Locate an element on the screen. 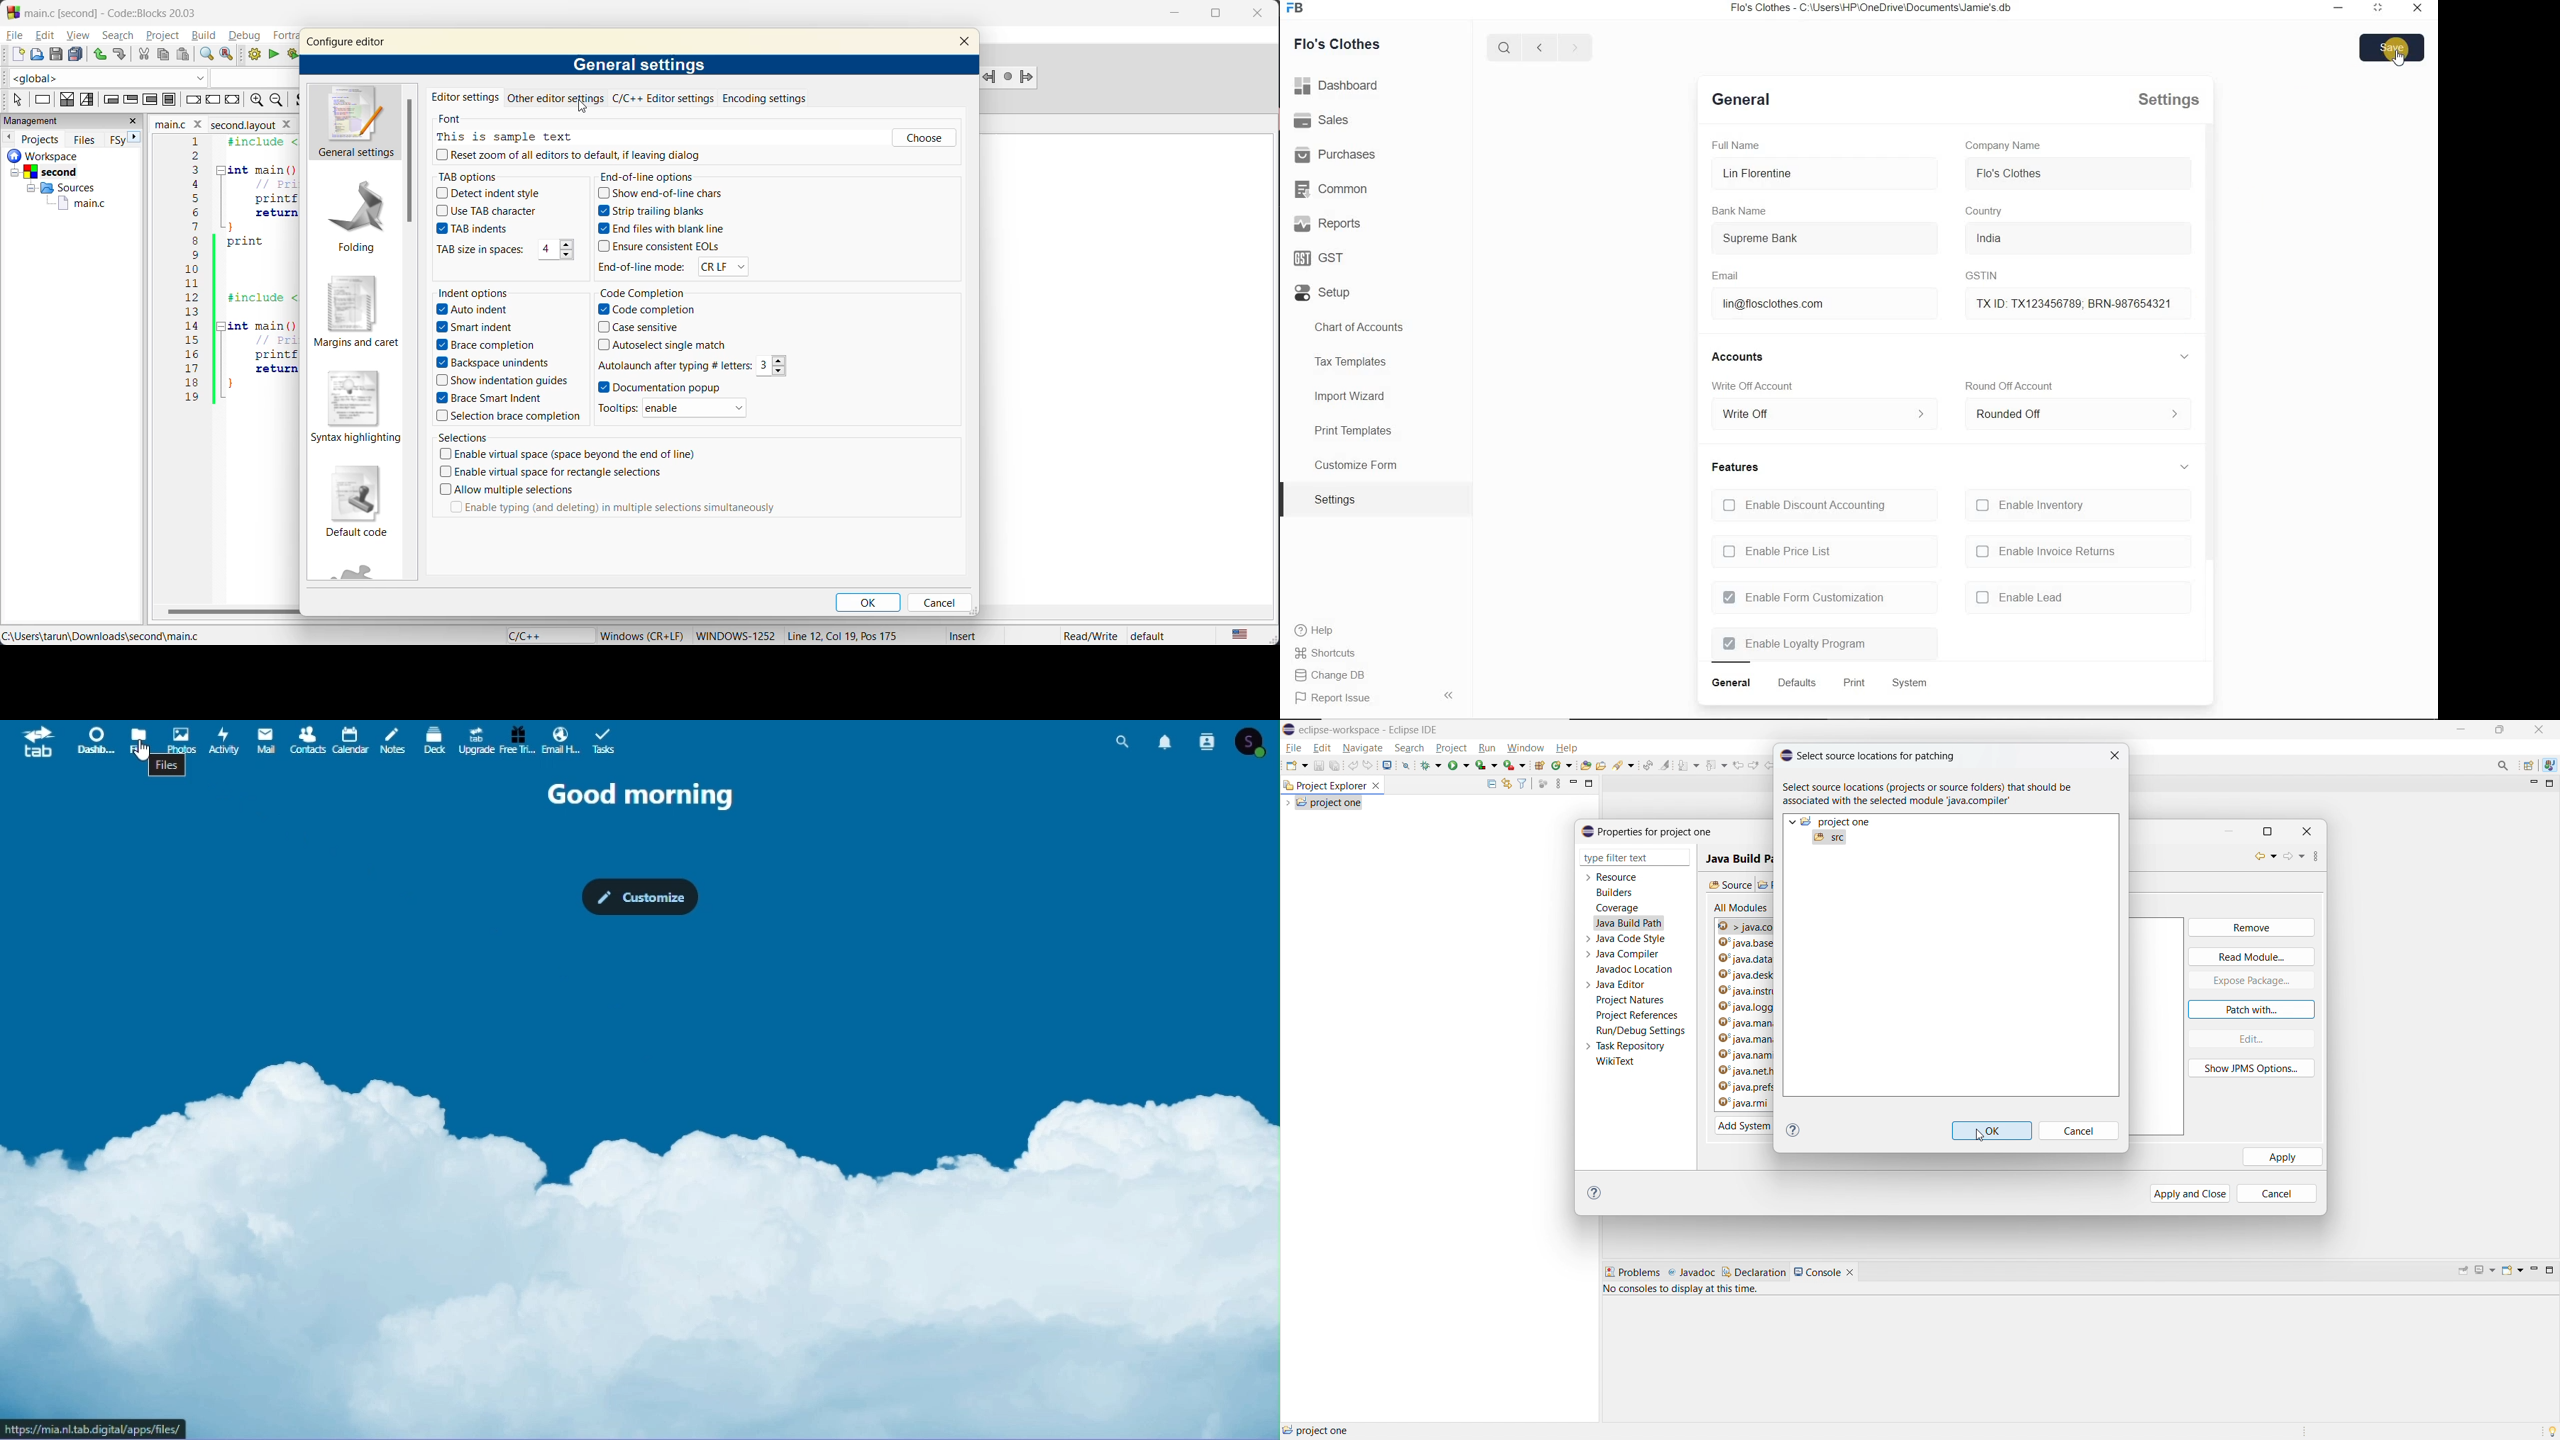 The image size is (2576, 1456). Customize Form is located at coordinates (1357, 463).